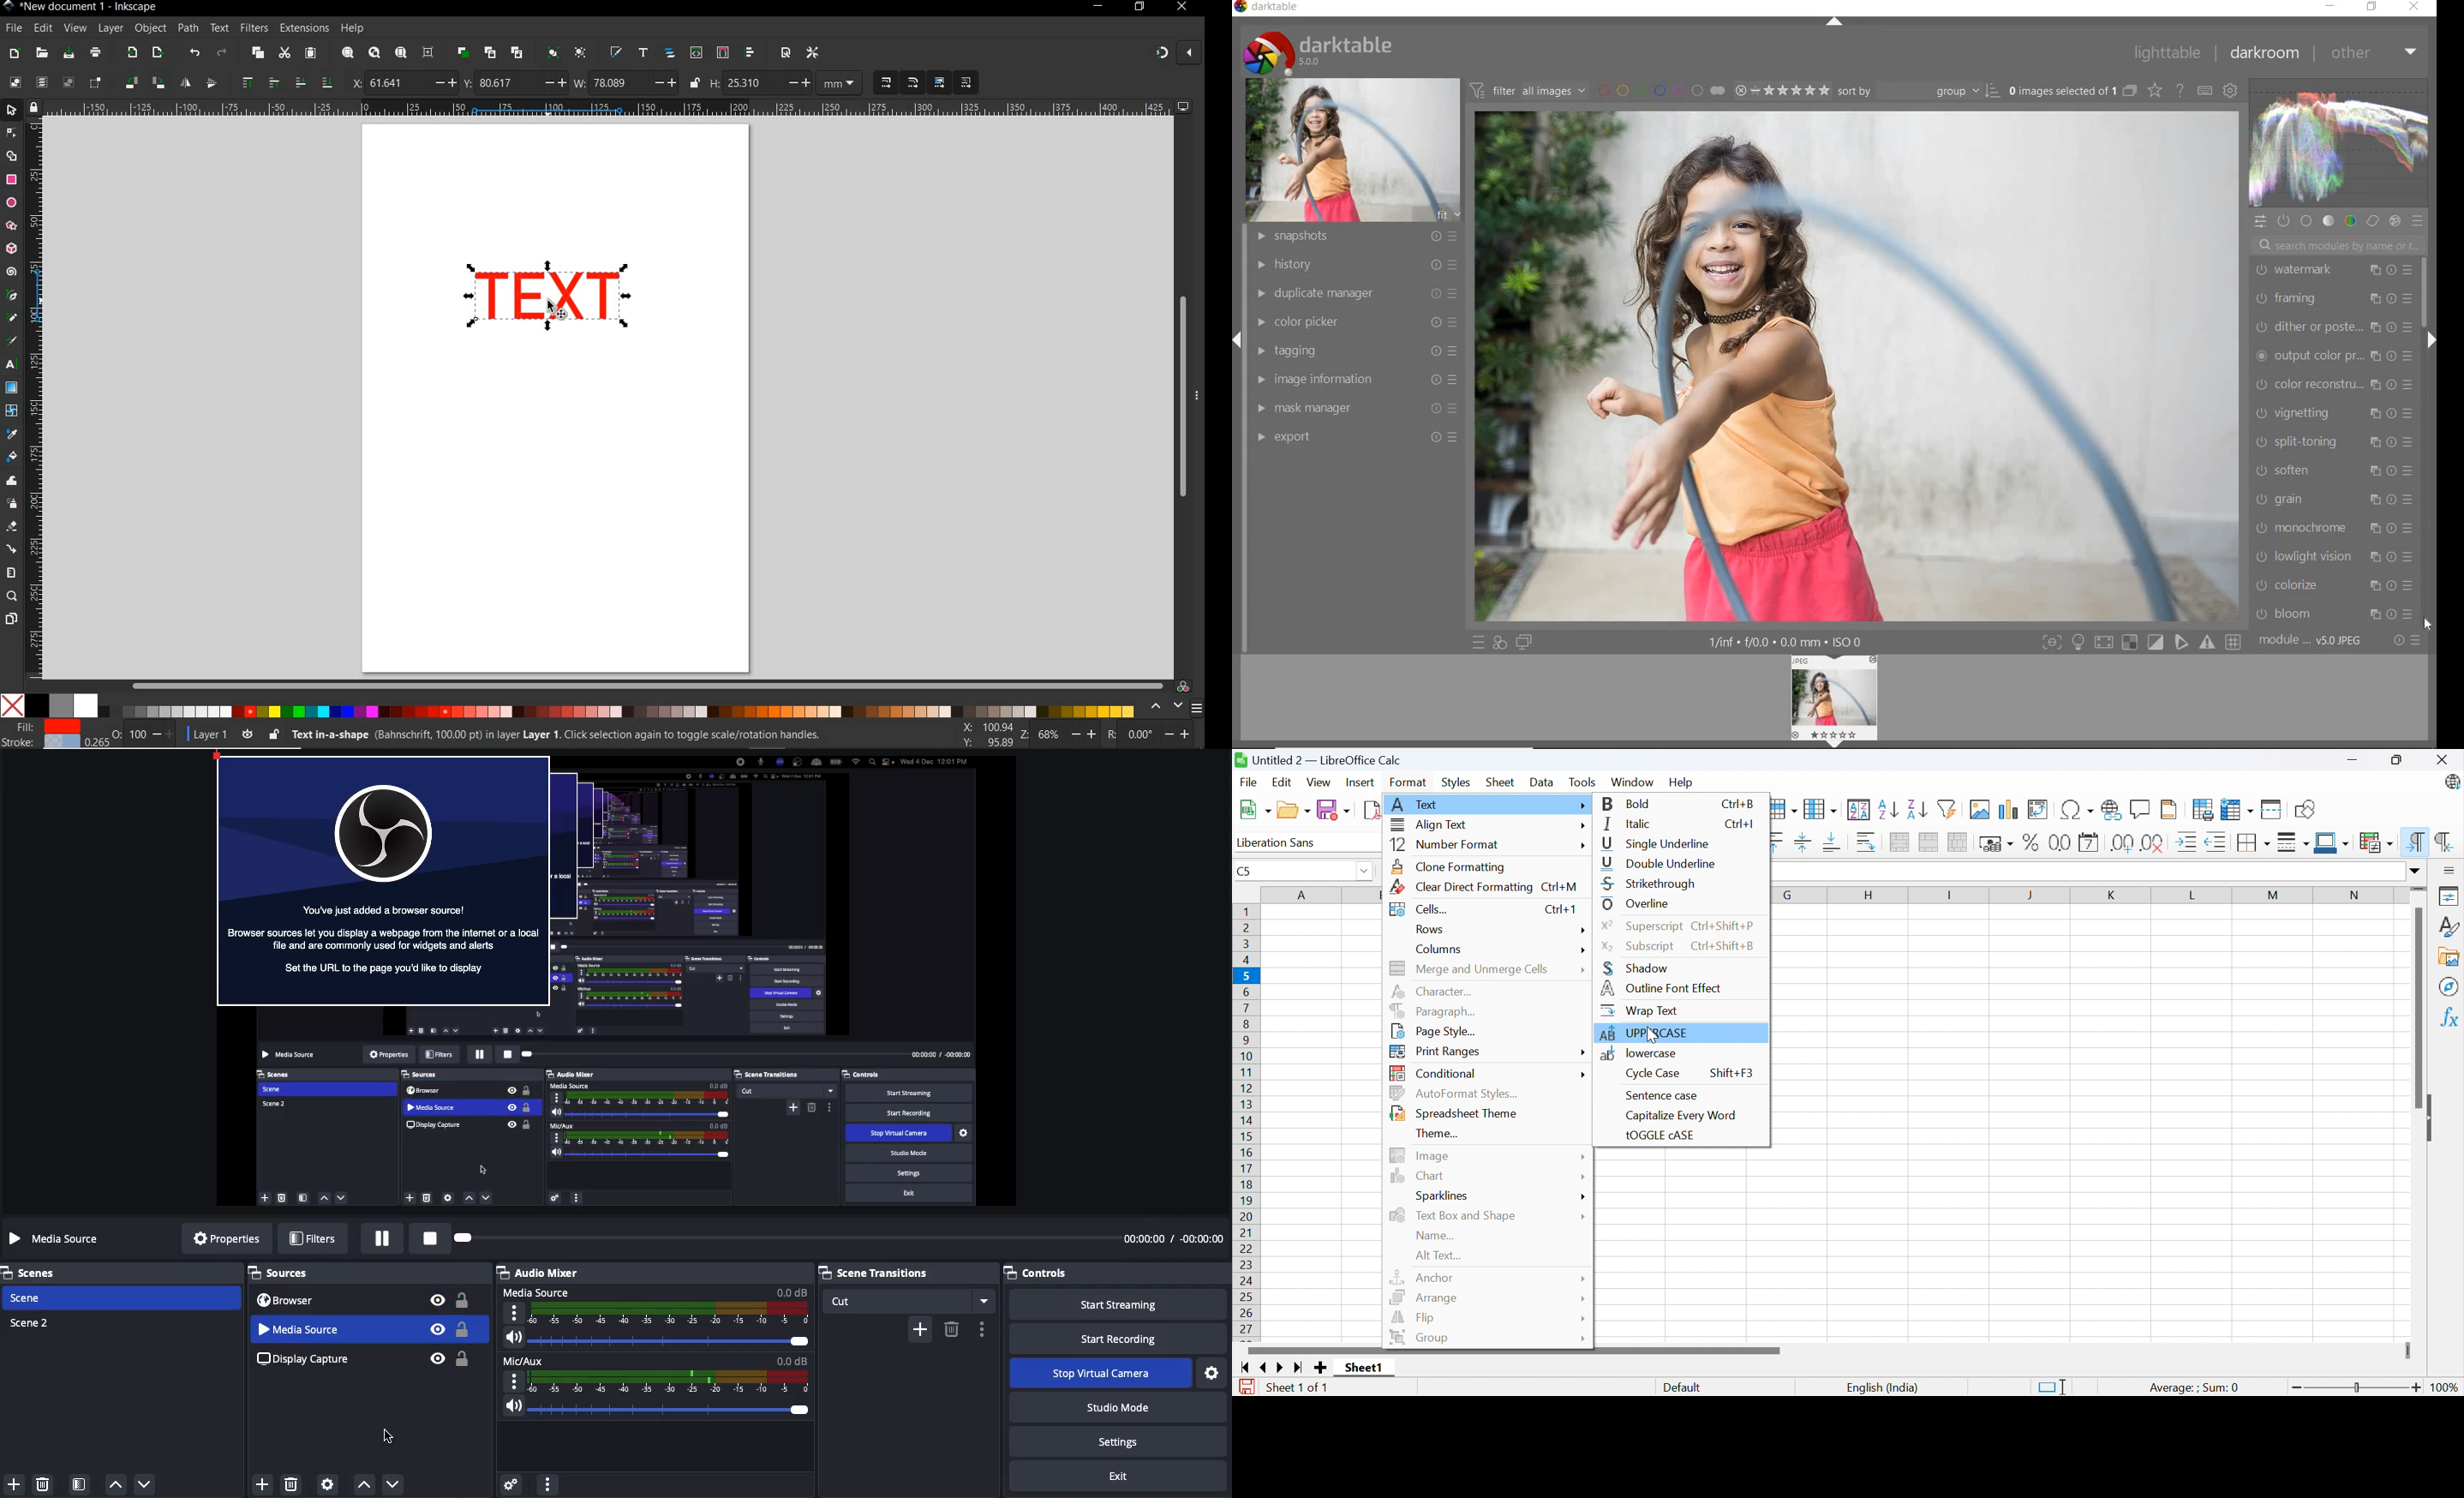 The height and width of the screenshot is (1512, 2464). What do you see at coordinates (549, 735) in the screenshot?
I see `no objects selected` at bounding box center [549, 735].